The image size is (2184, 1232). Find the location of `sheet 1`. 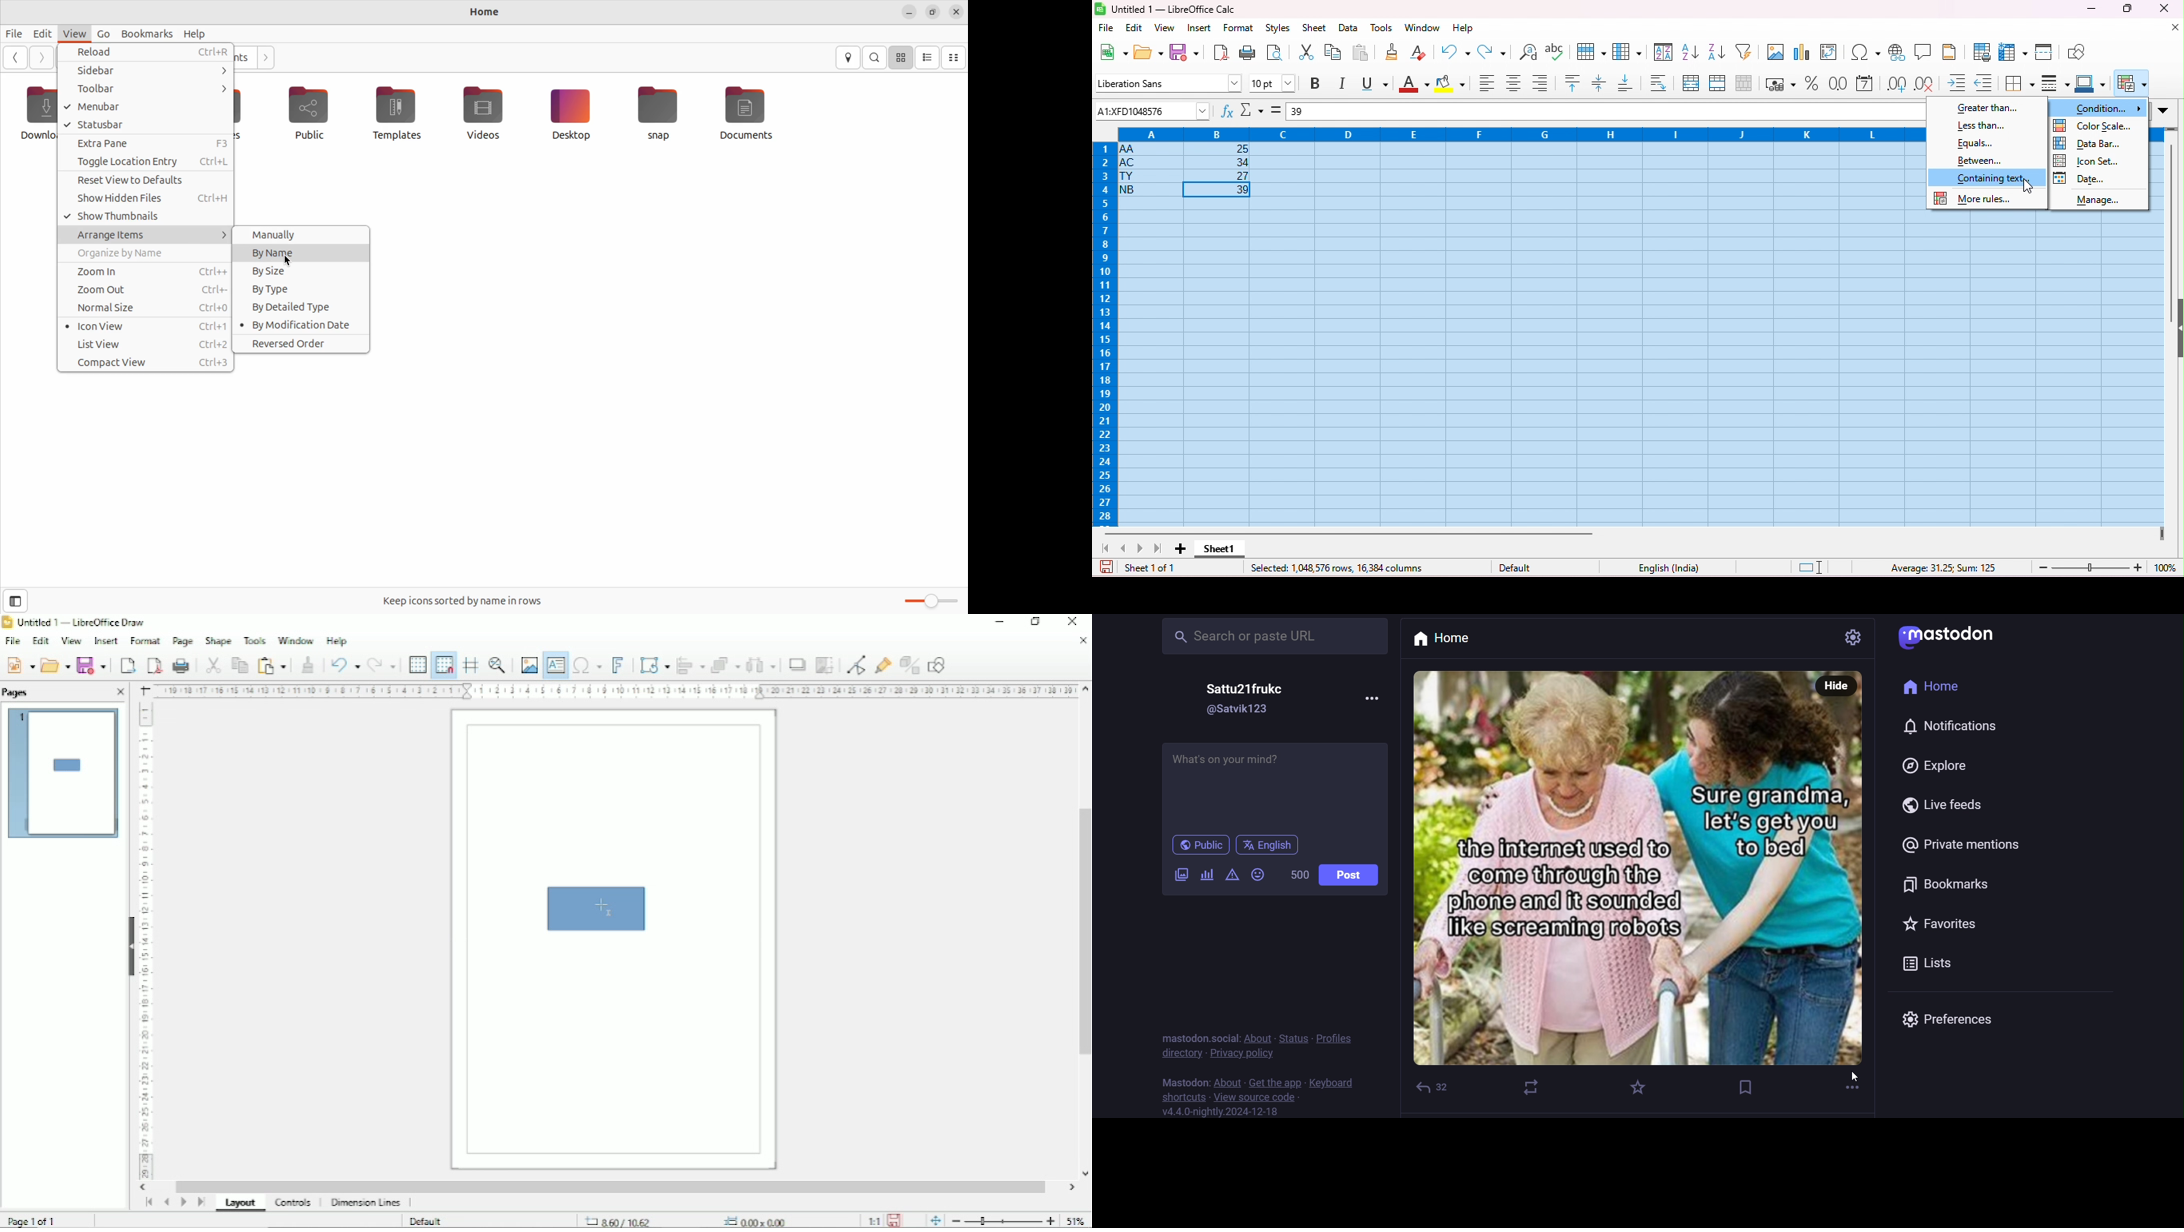

sheet 1 is located at coordinates (1222, 551).